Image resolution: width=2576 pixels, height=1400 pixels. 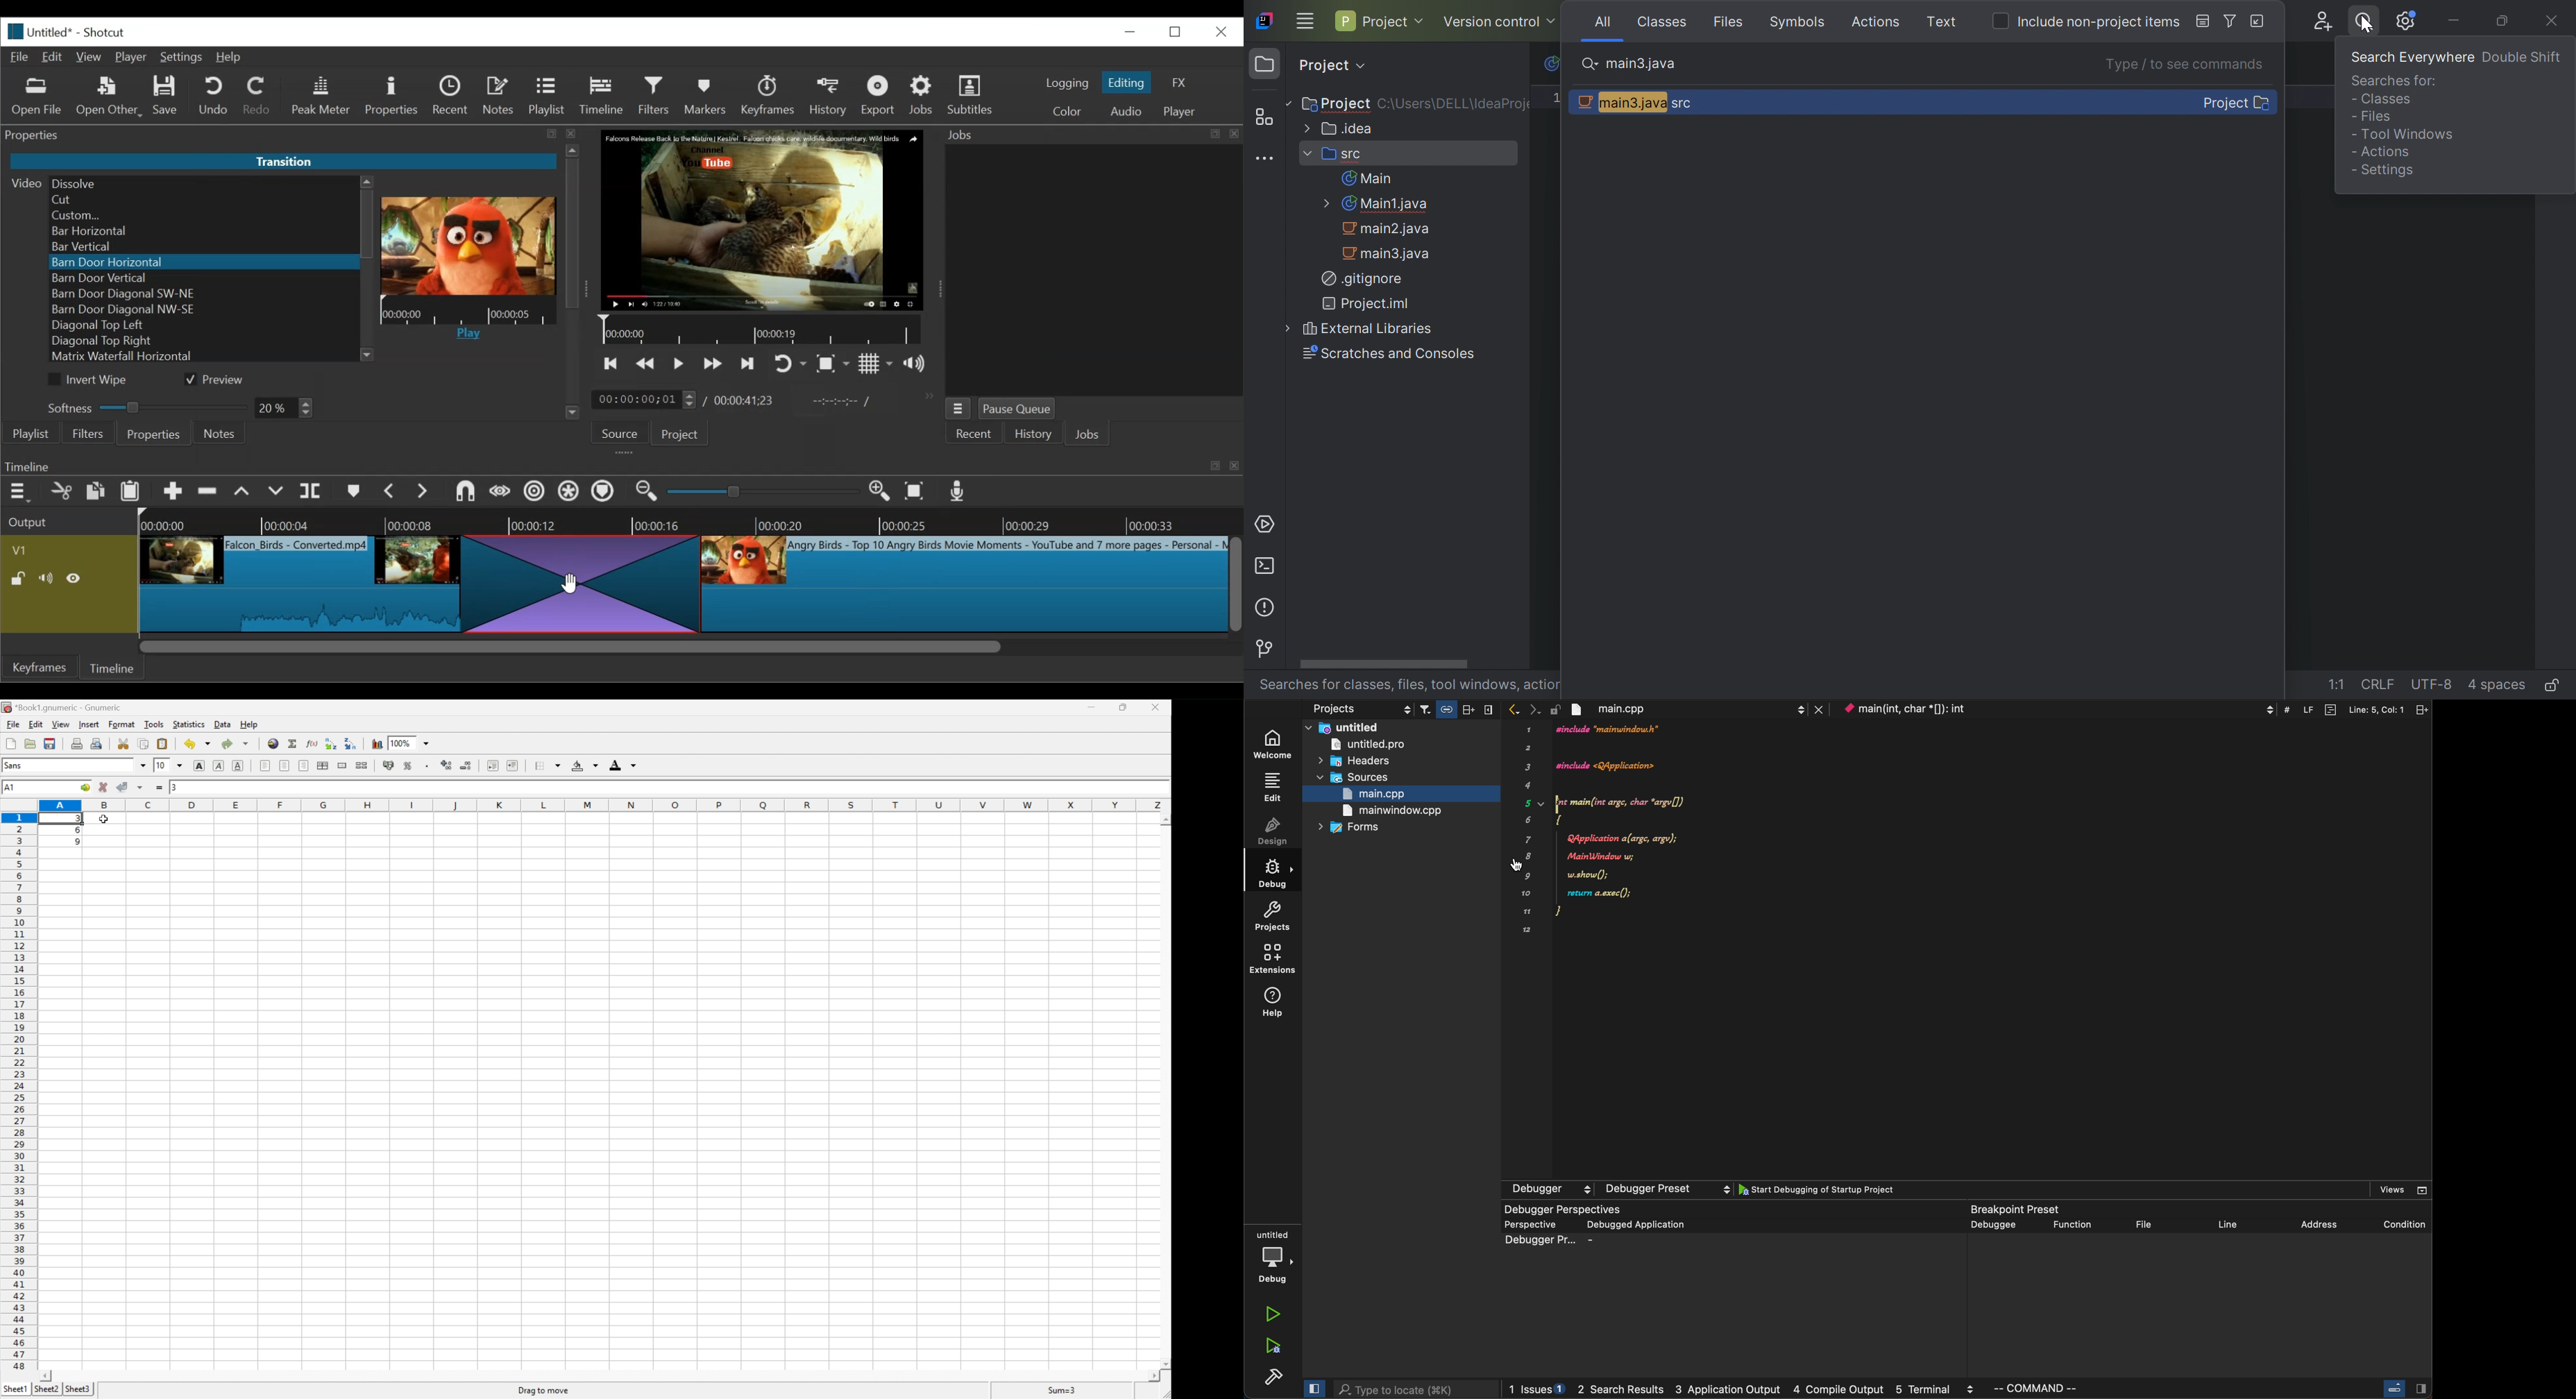 I want to click on Close, so click(x=1153, y=706).